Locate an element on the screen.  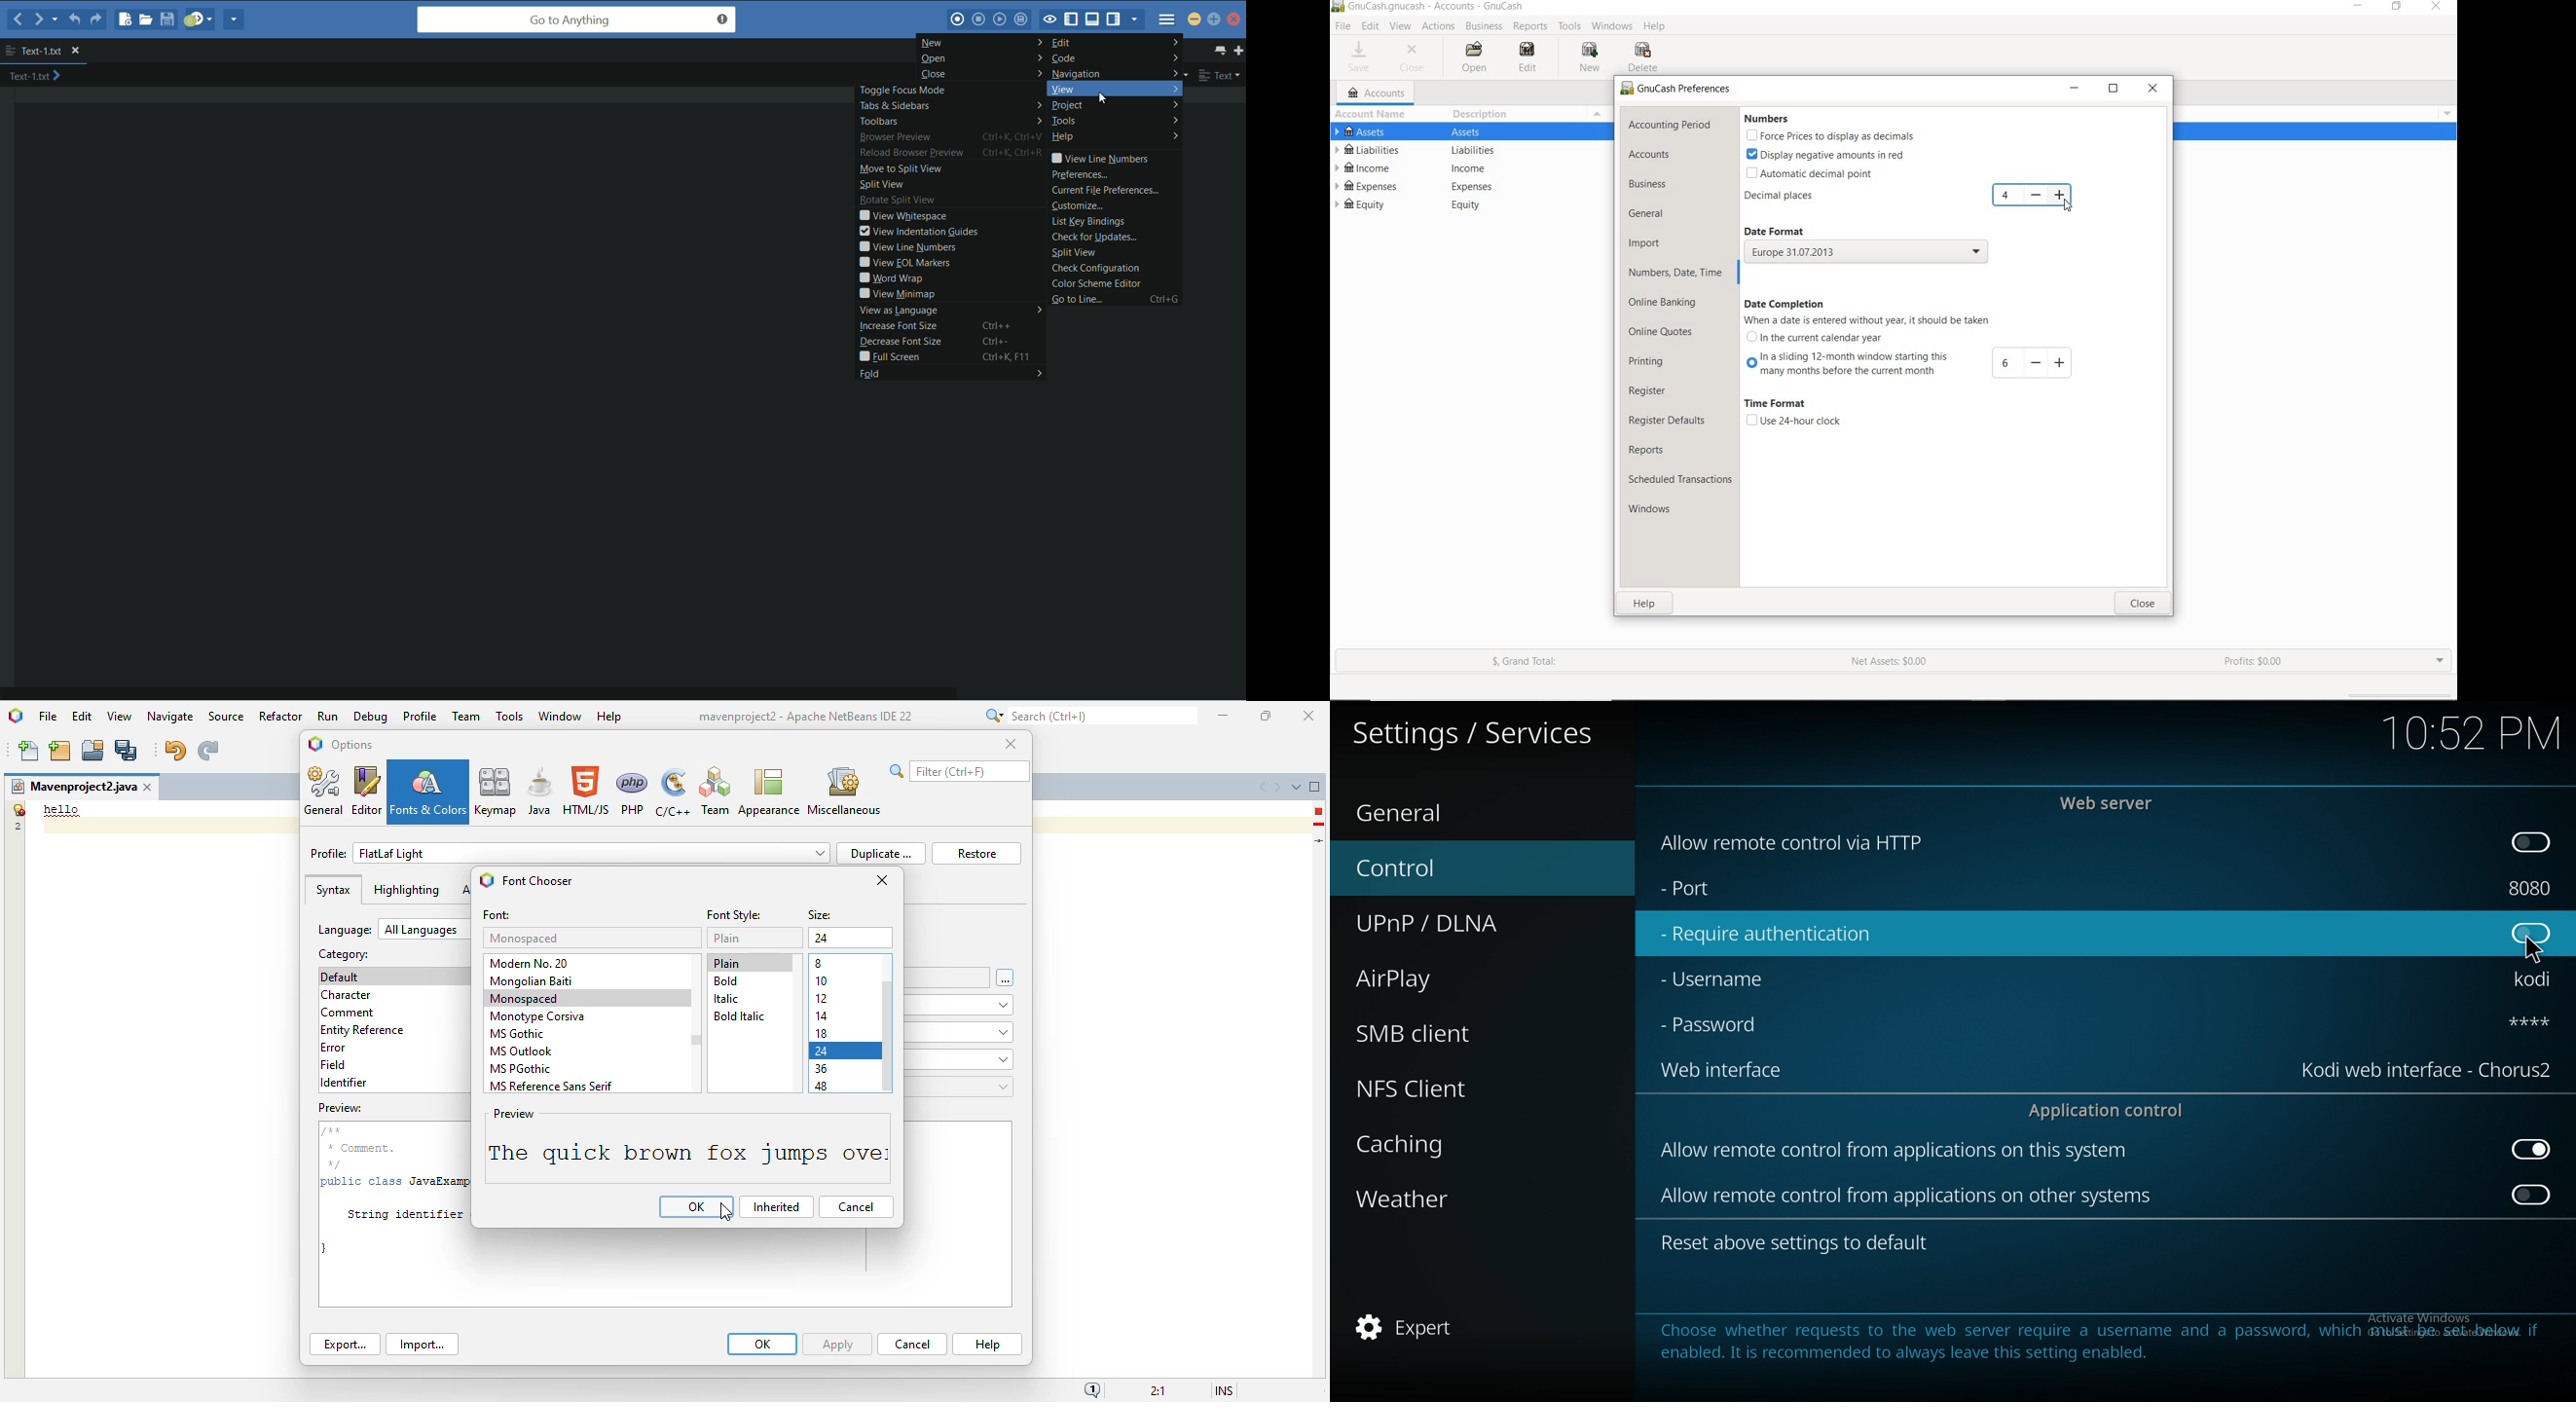
expert is located at coordinates (1463, 1325).